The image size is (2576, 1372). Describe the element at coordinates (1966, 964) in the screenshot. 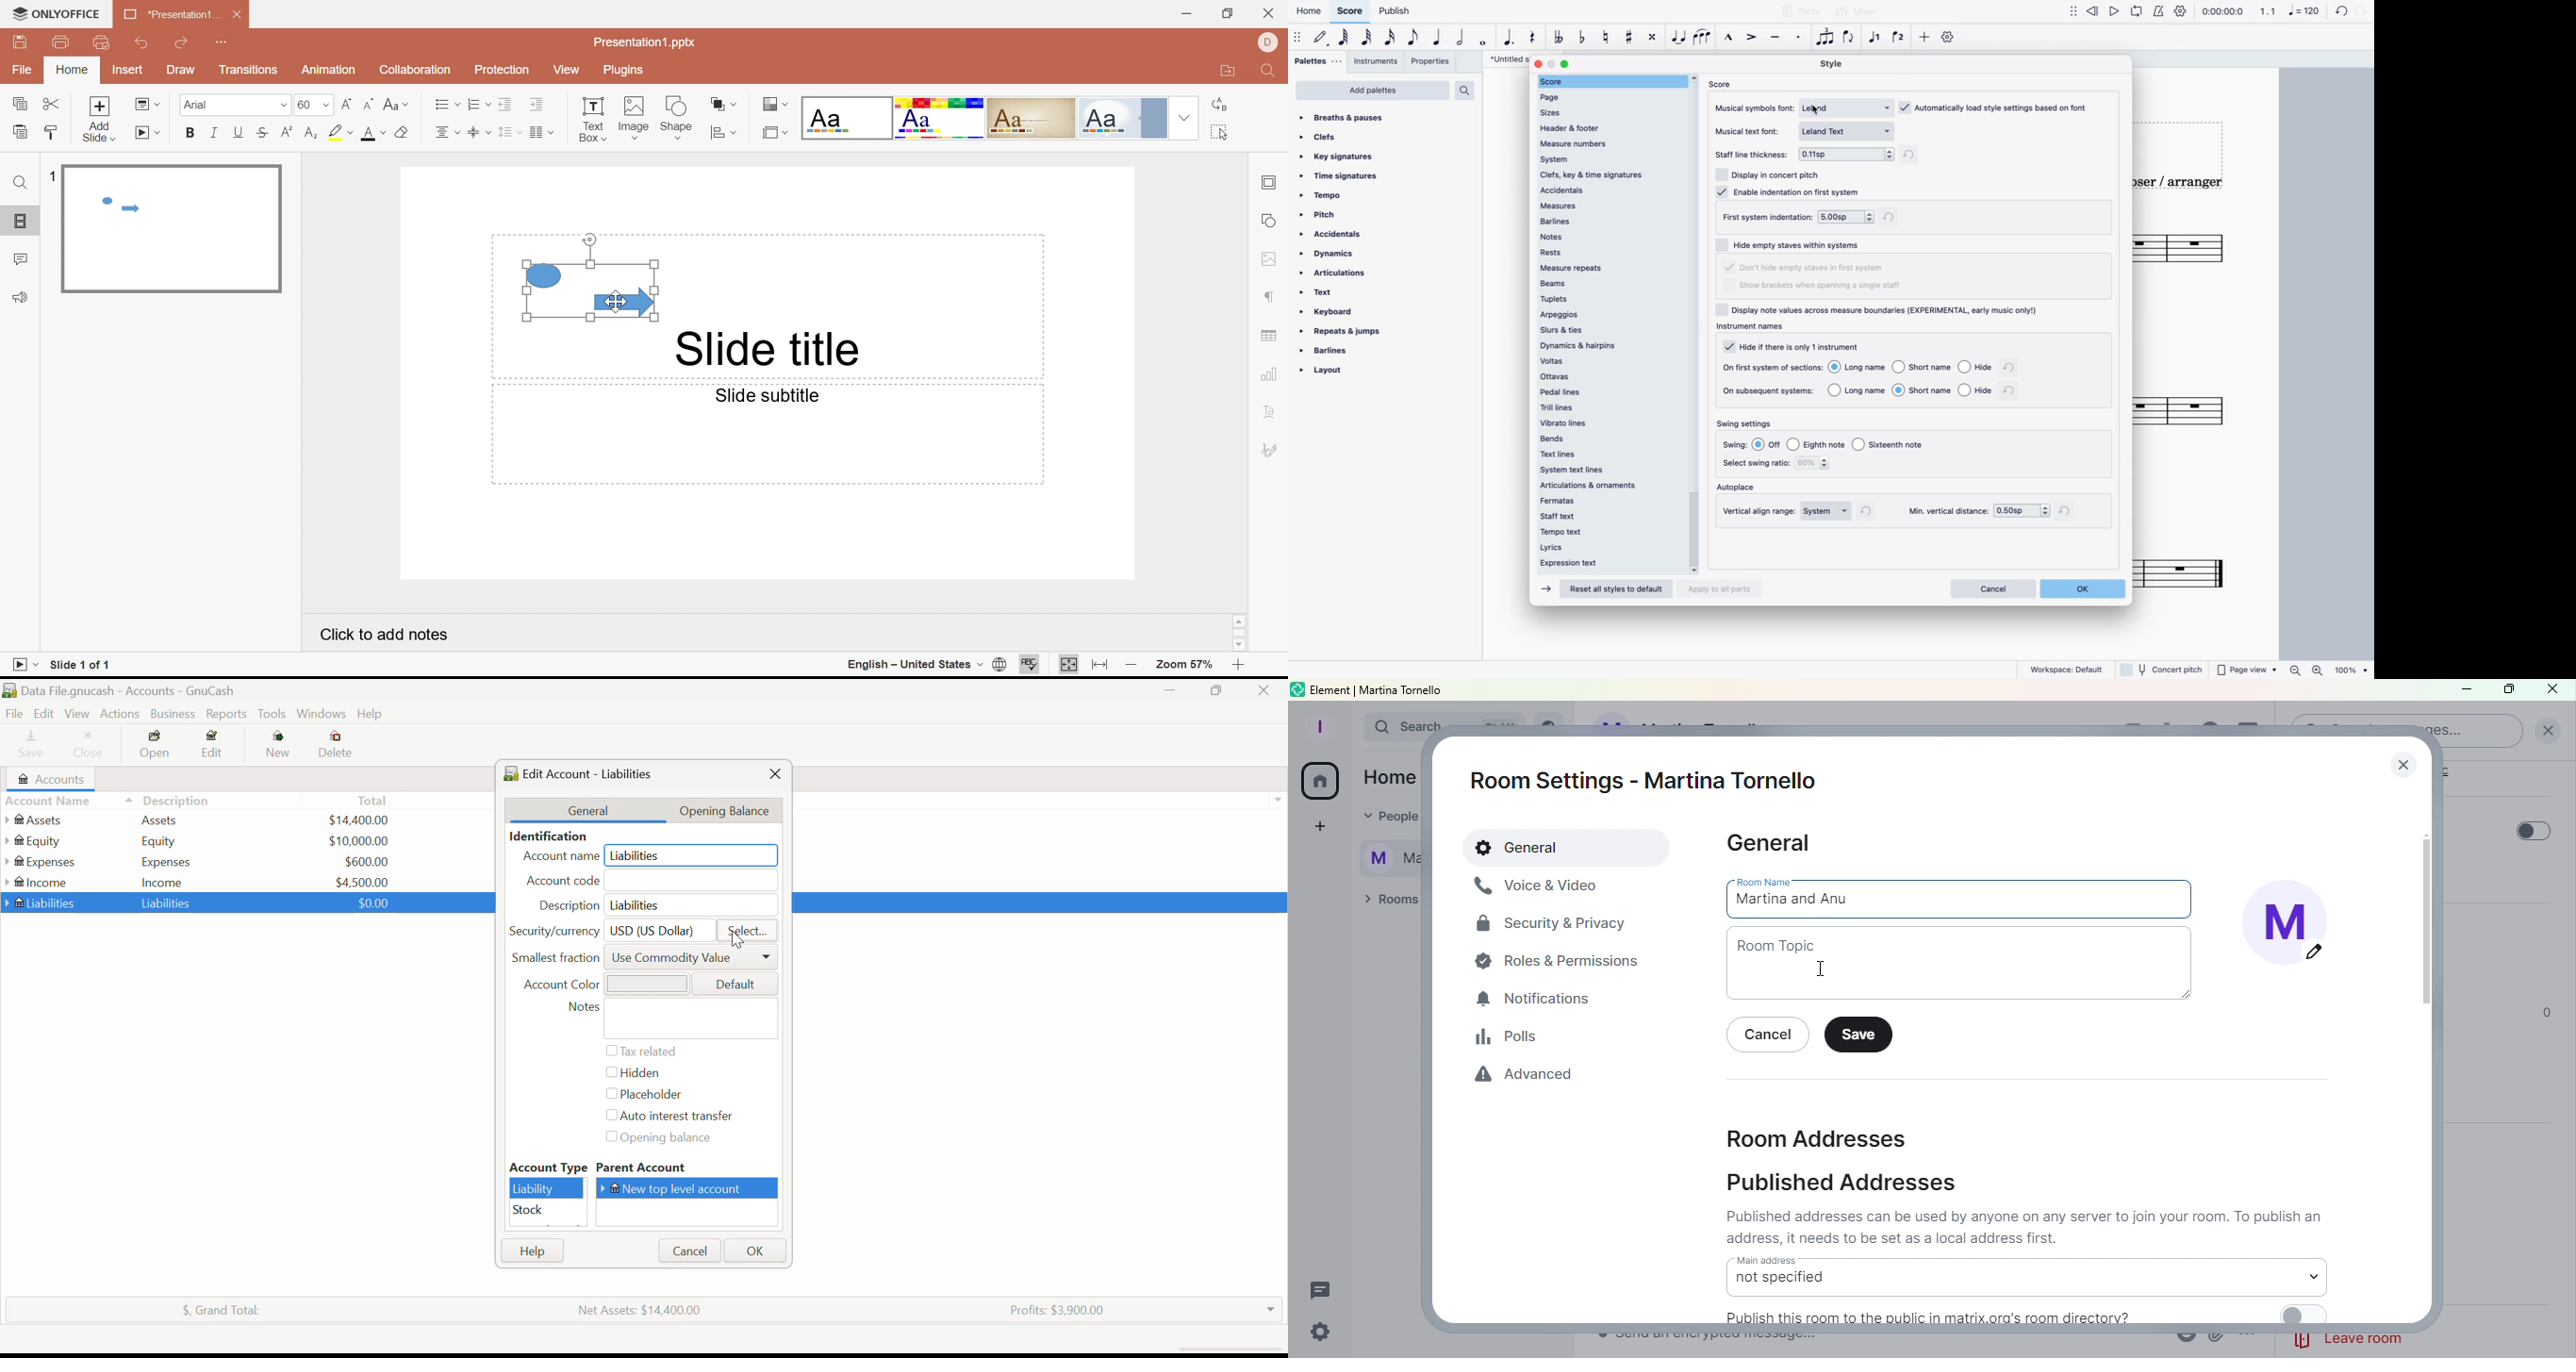

I see `Room topic` at that location.